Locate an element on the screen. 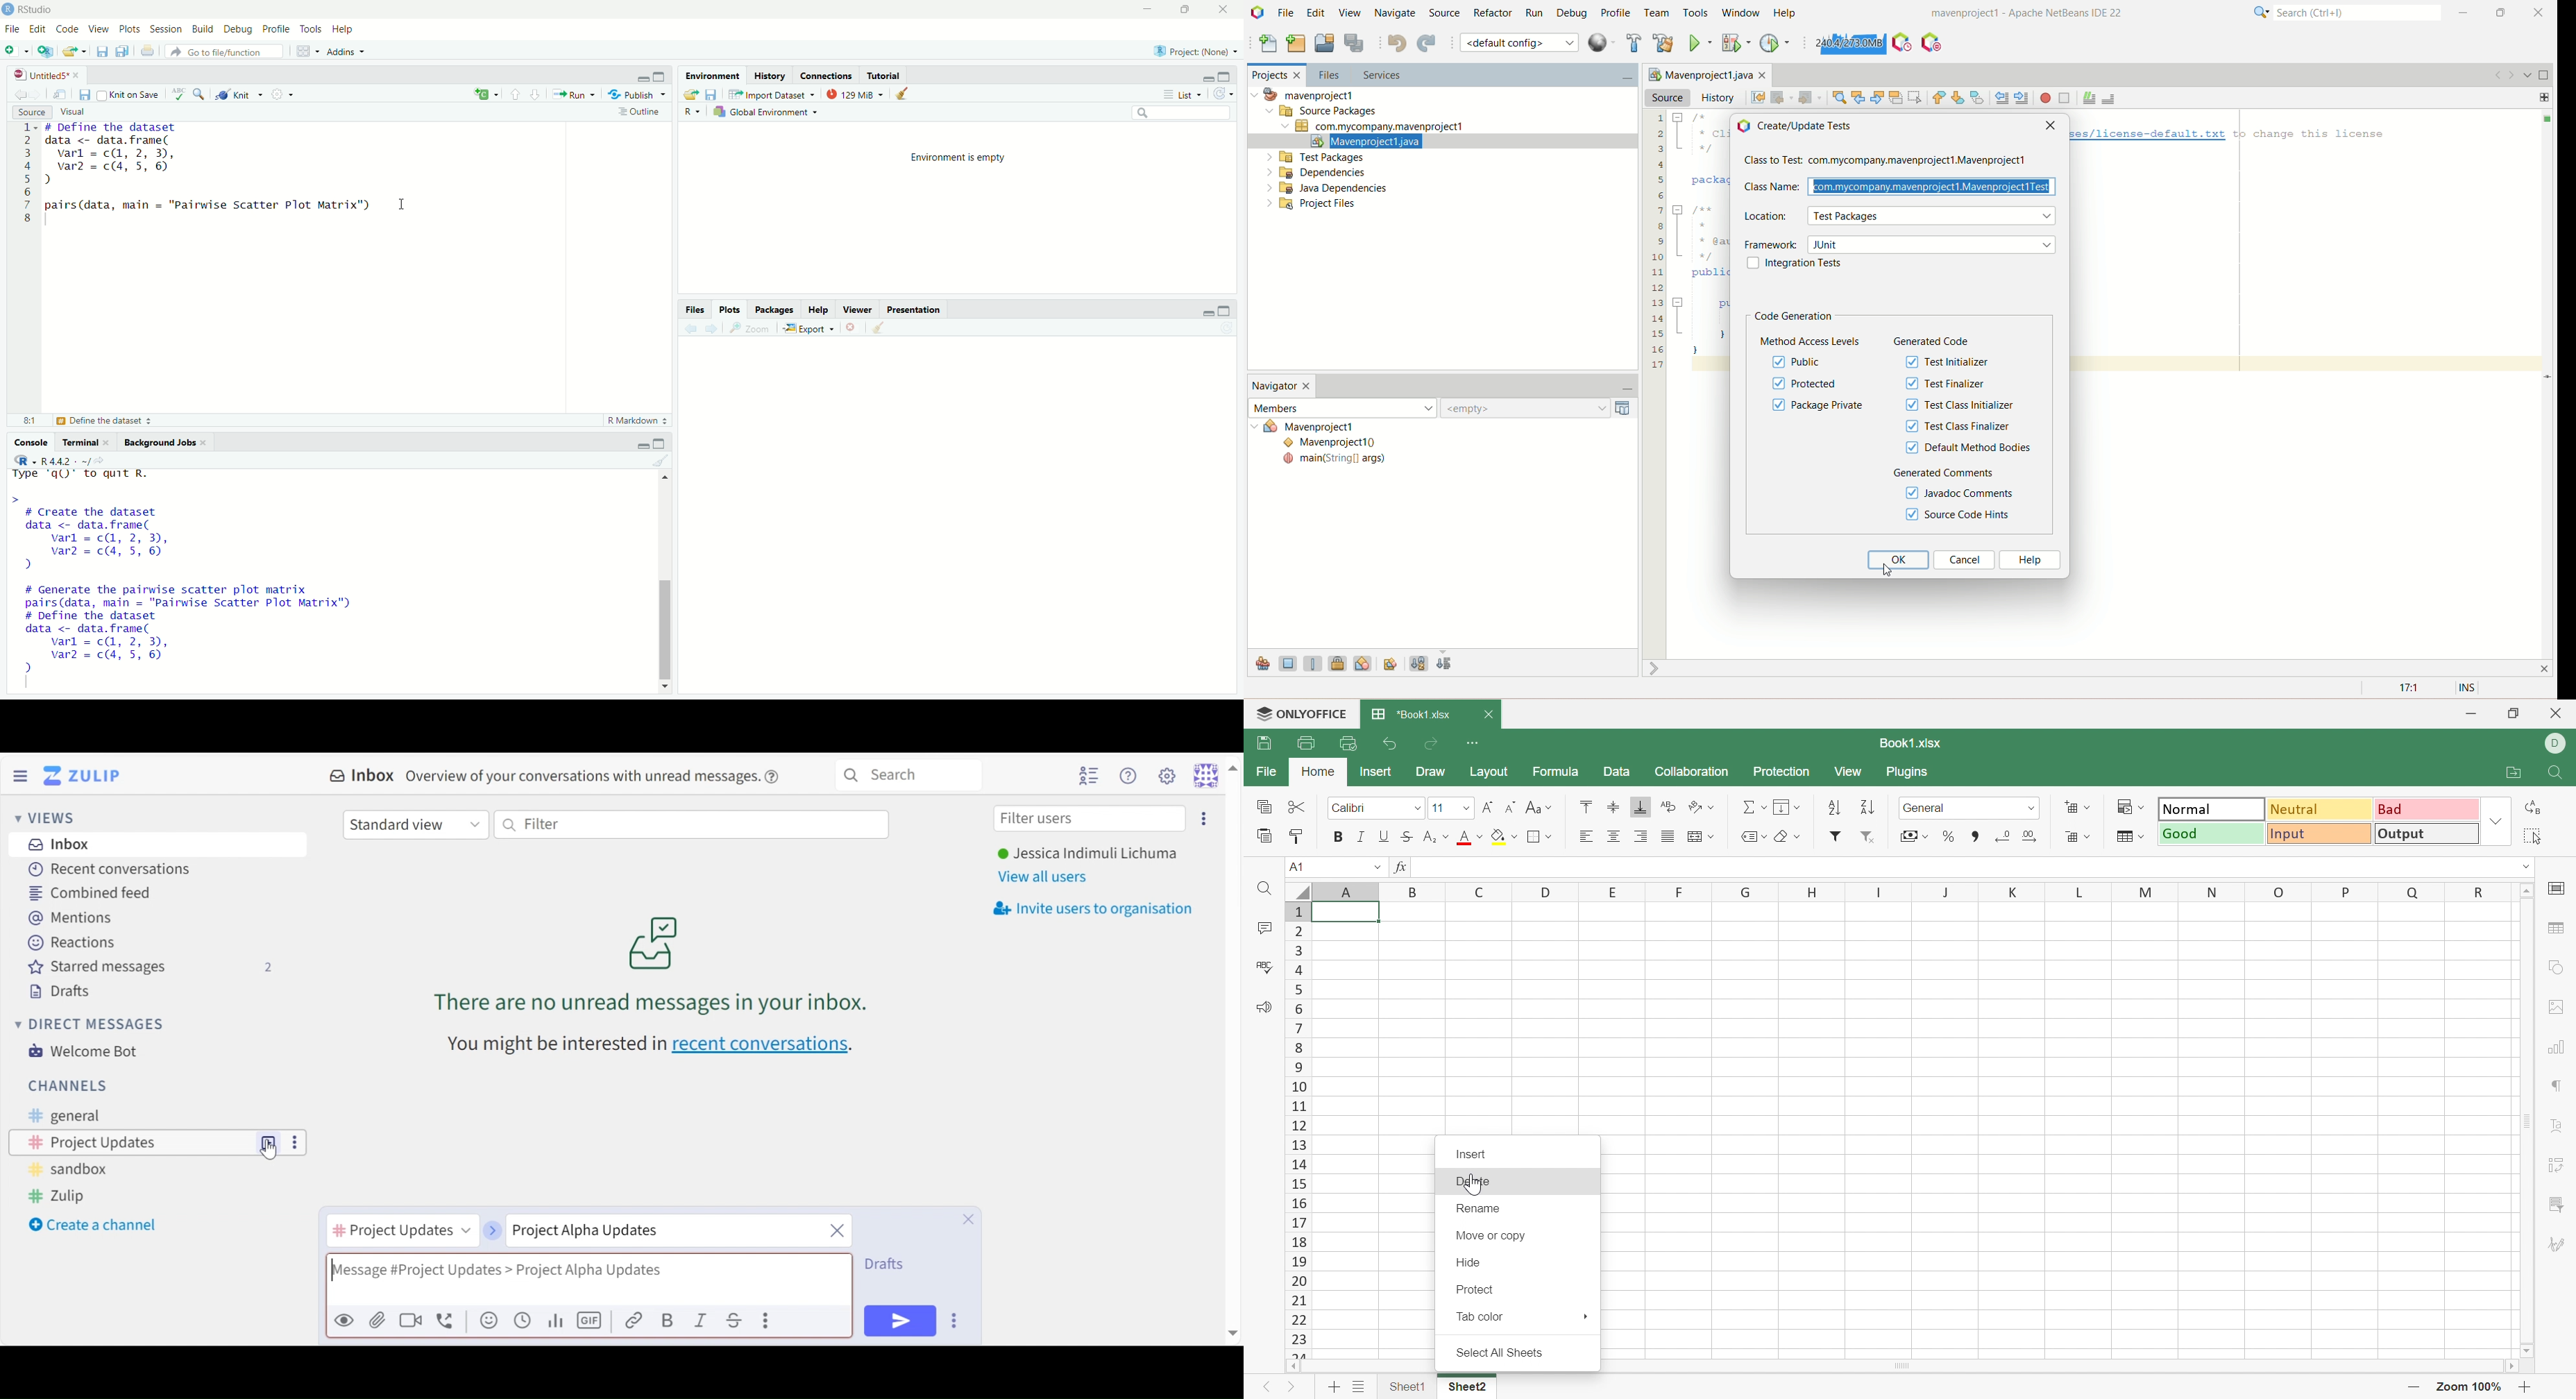 The width and height of the screenshot is (2576, 1400). build project is located at coordinates (1632, 42).